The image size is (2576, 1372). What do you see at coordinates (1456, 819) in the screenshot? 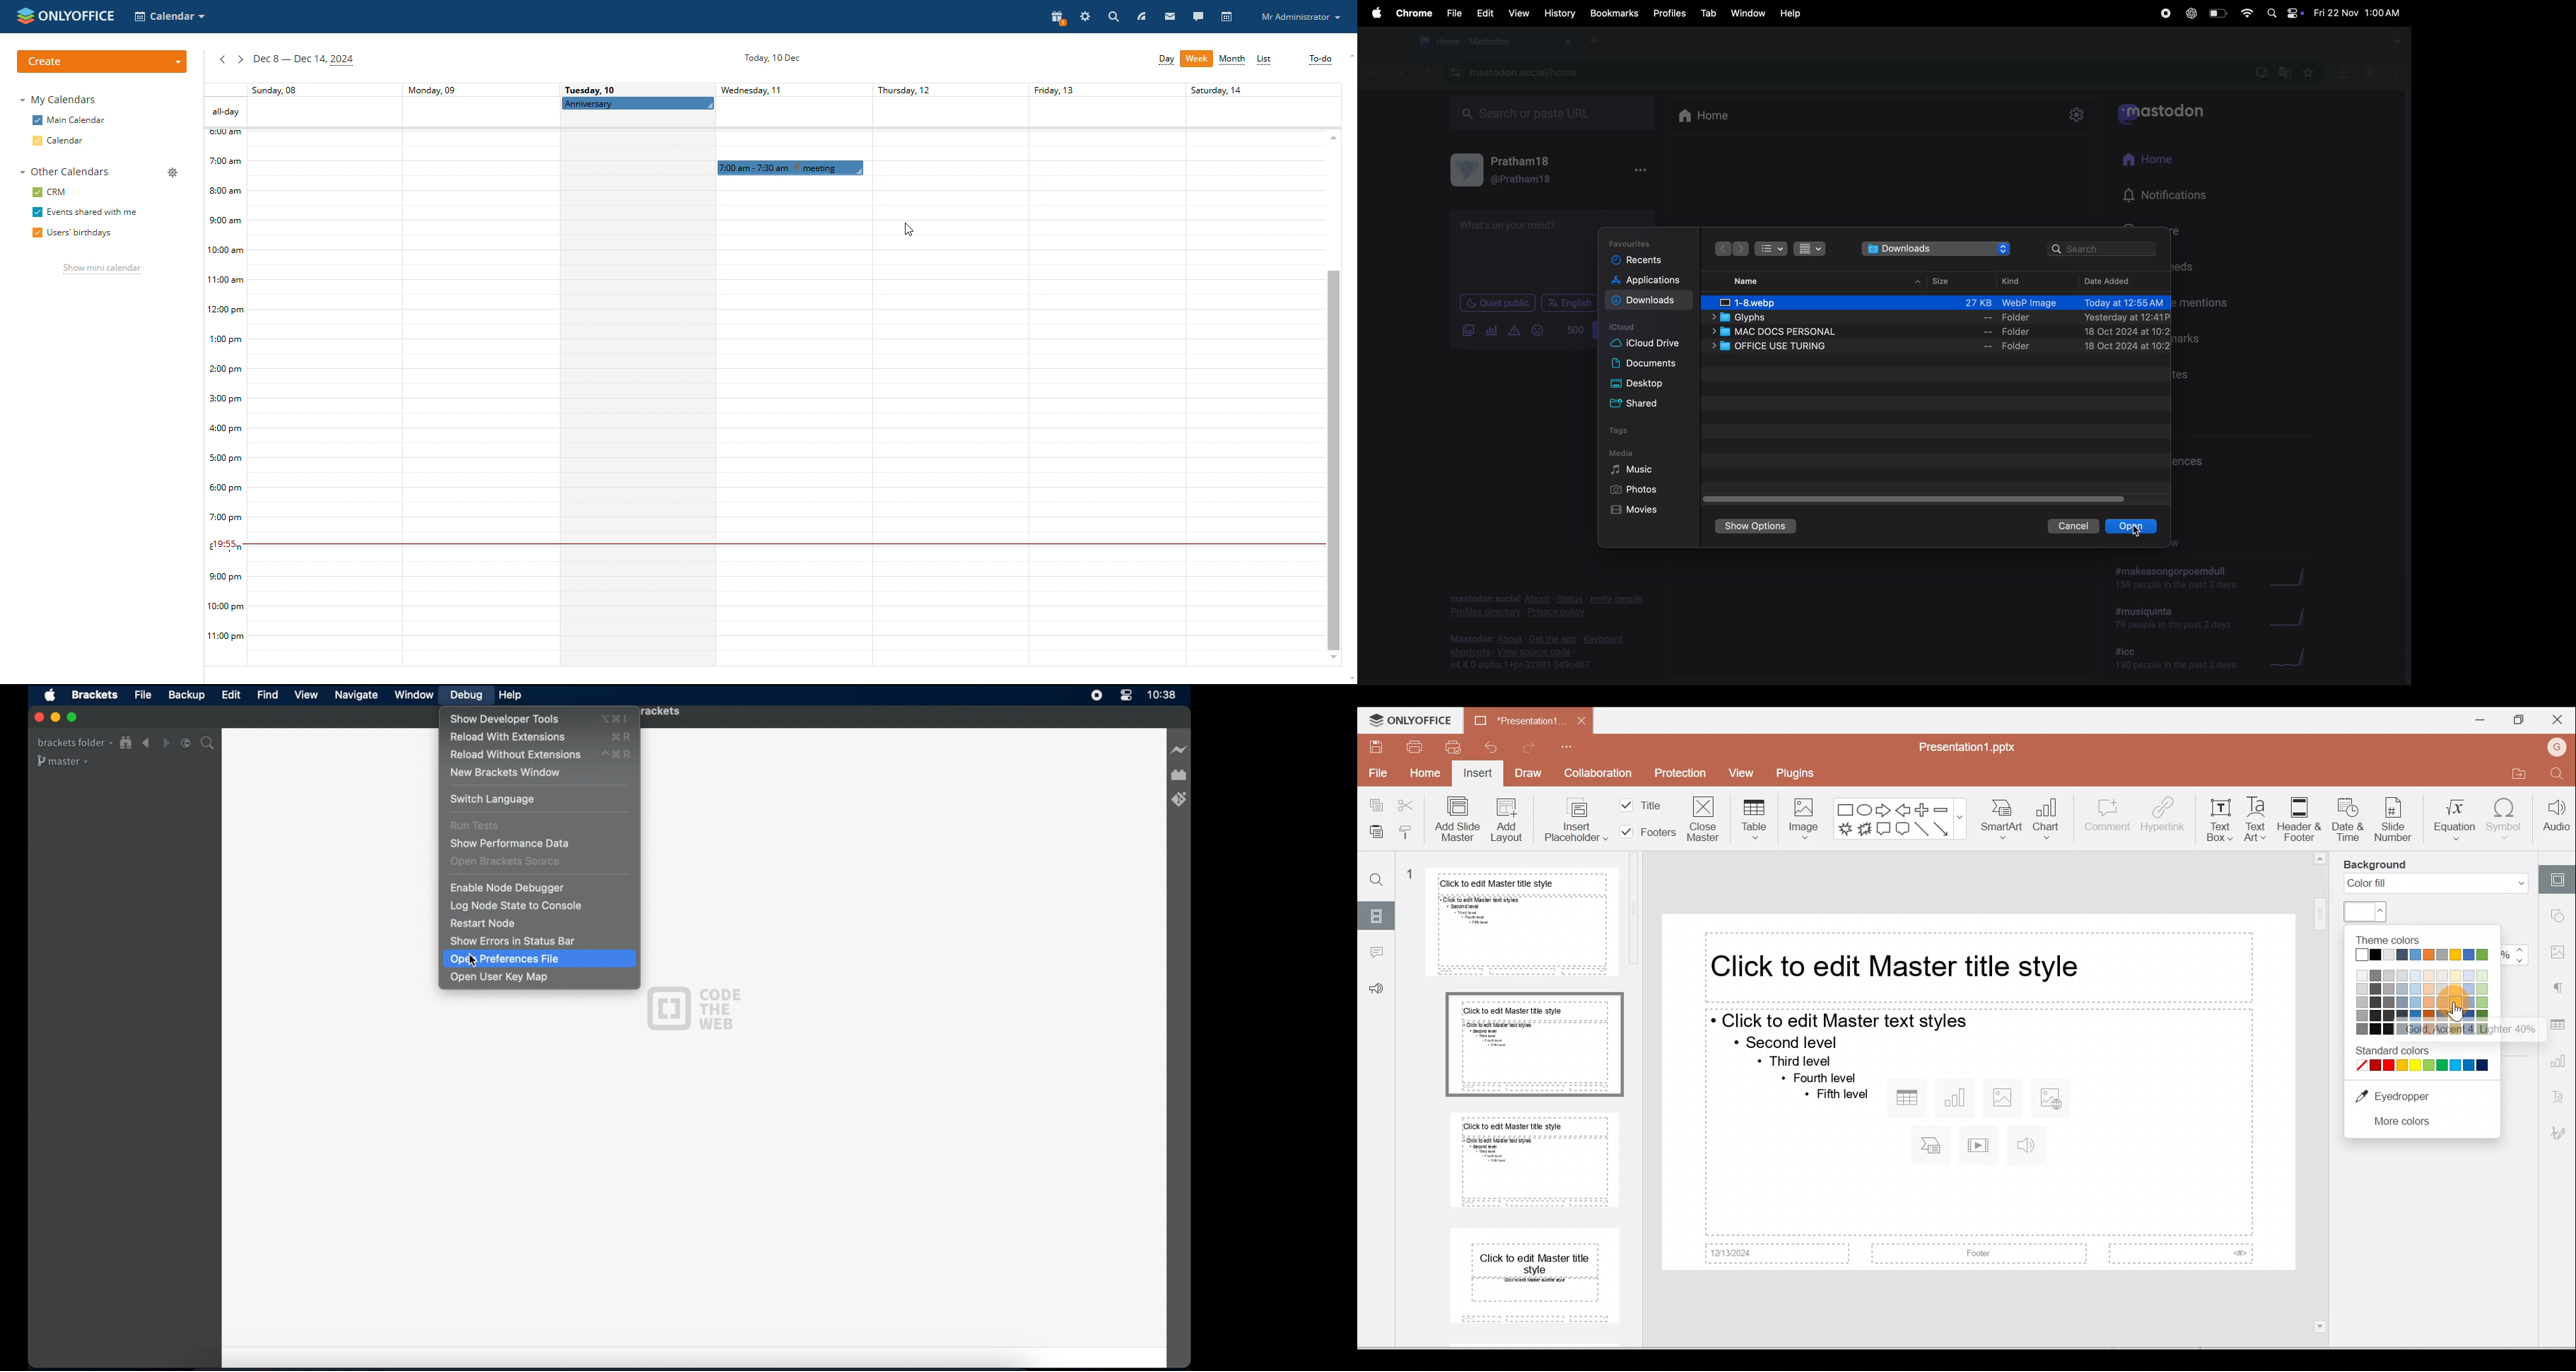
I see `Add slide master` at bounding box center [1456, 819].